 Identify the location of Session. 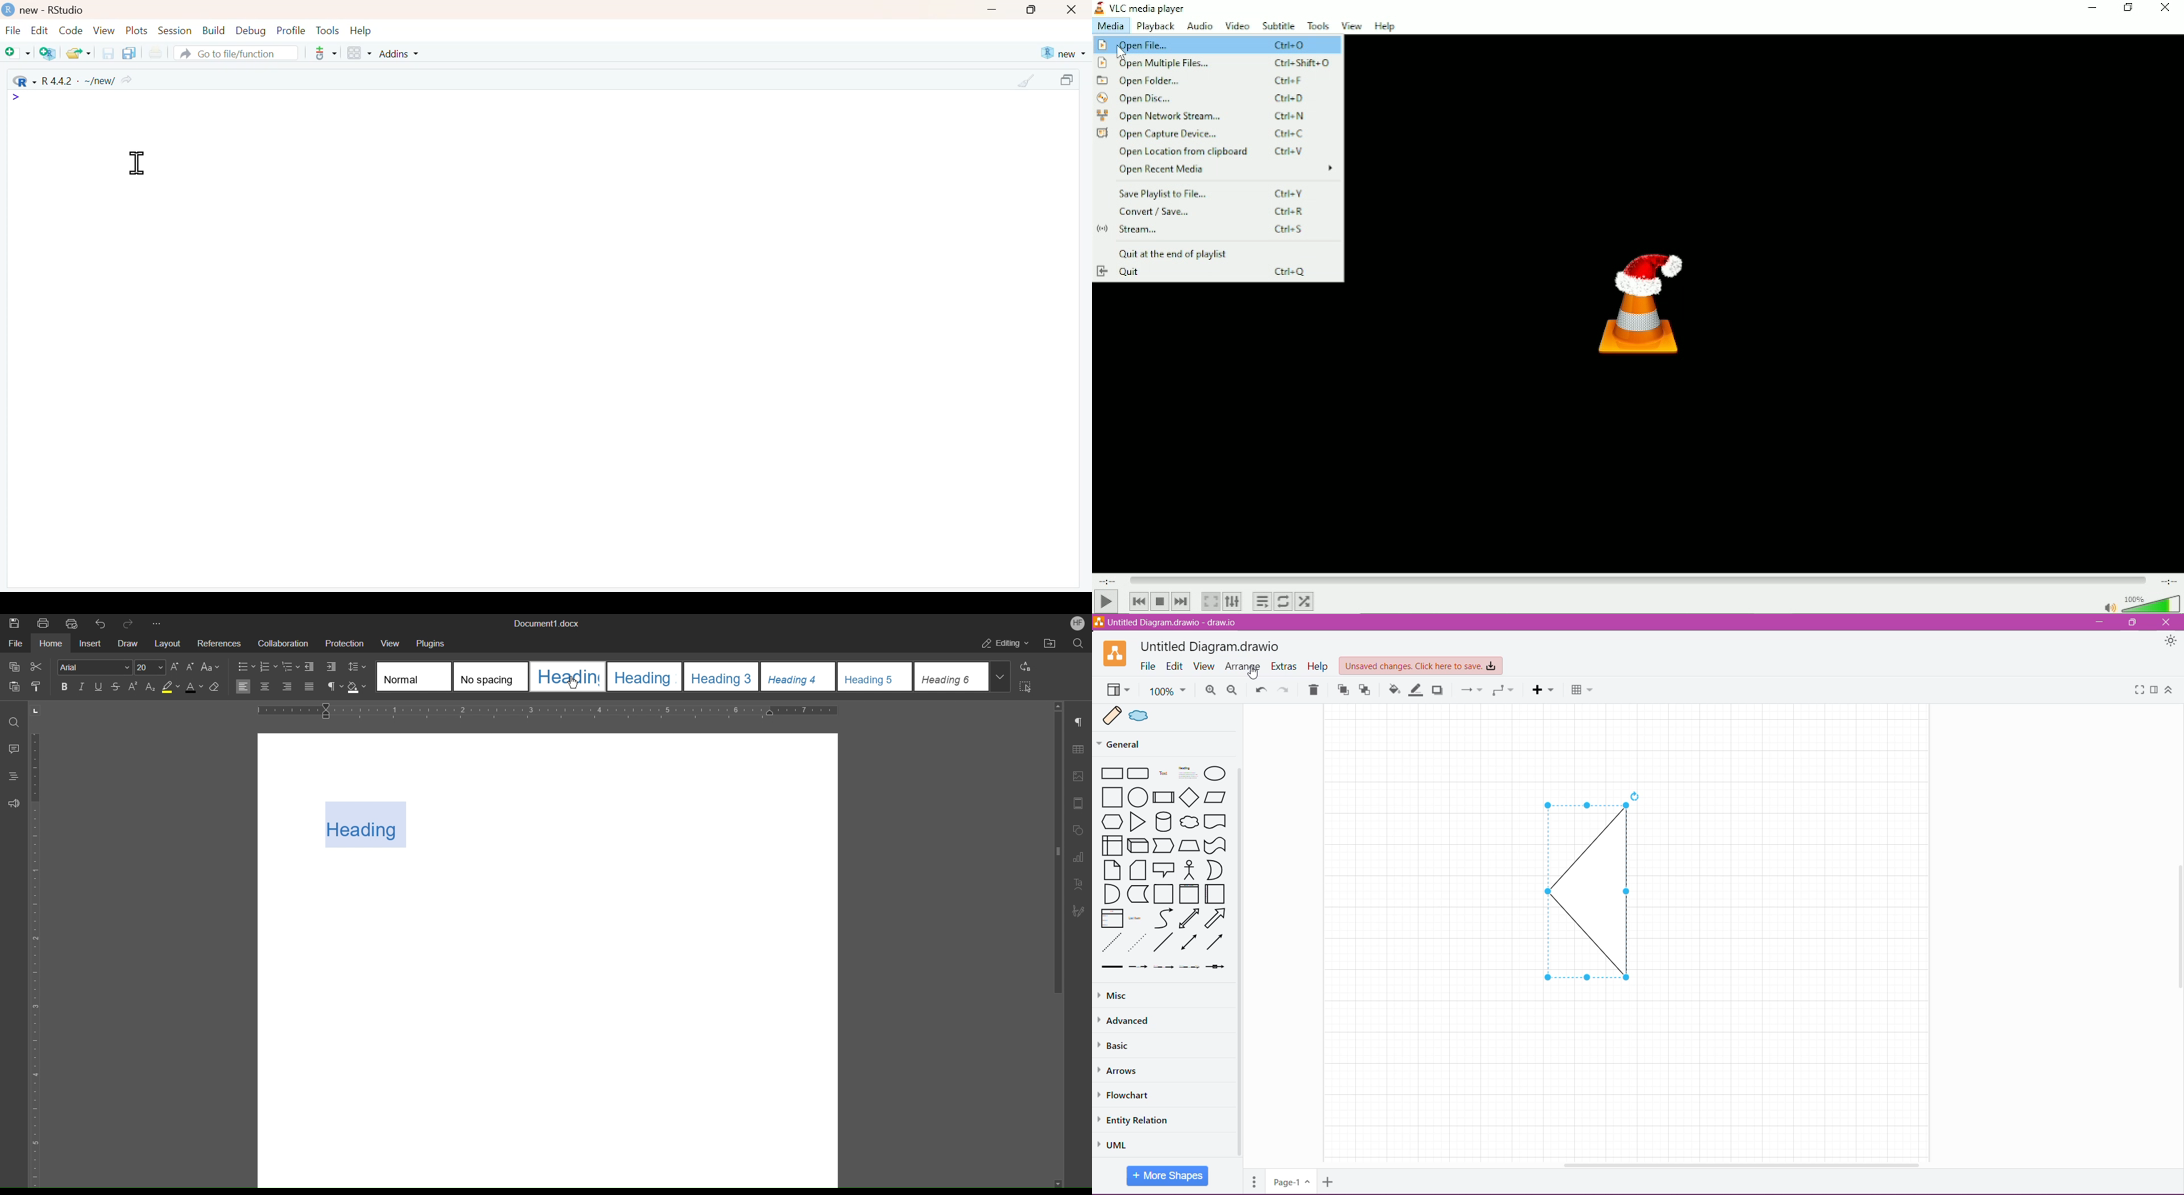
(176, 31).